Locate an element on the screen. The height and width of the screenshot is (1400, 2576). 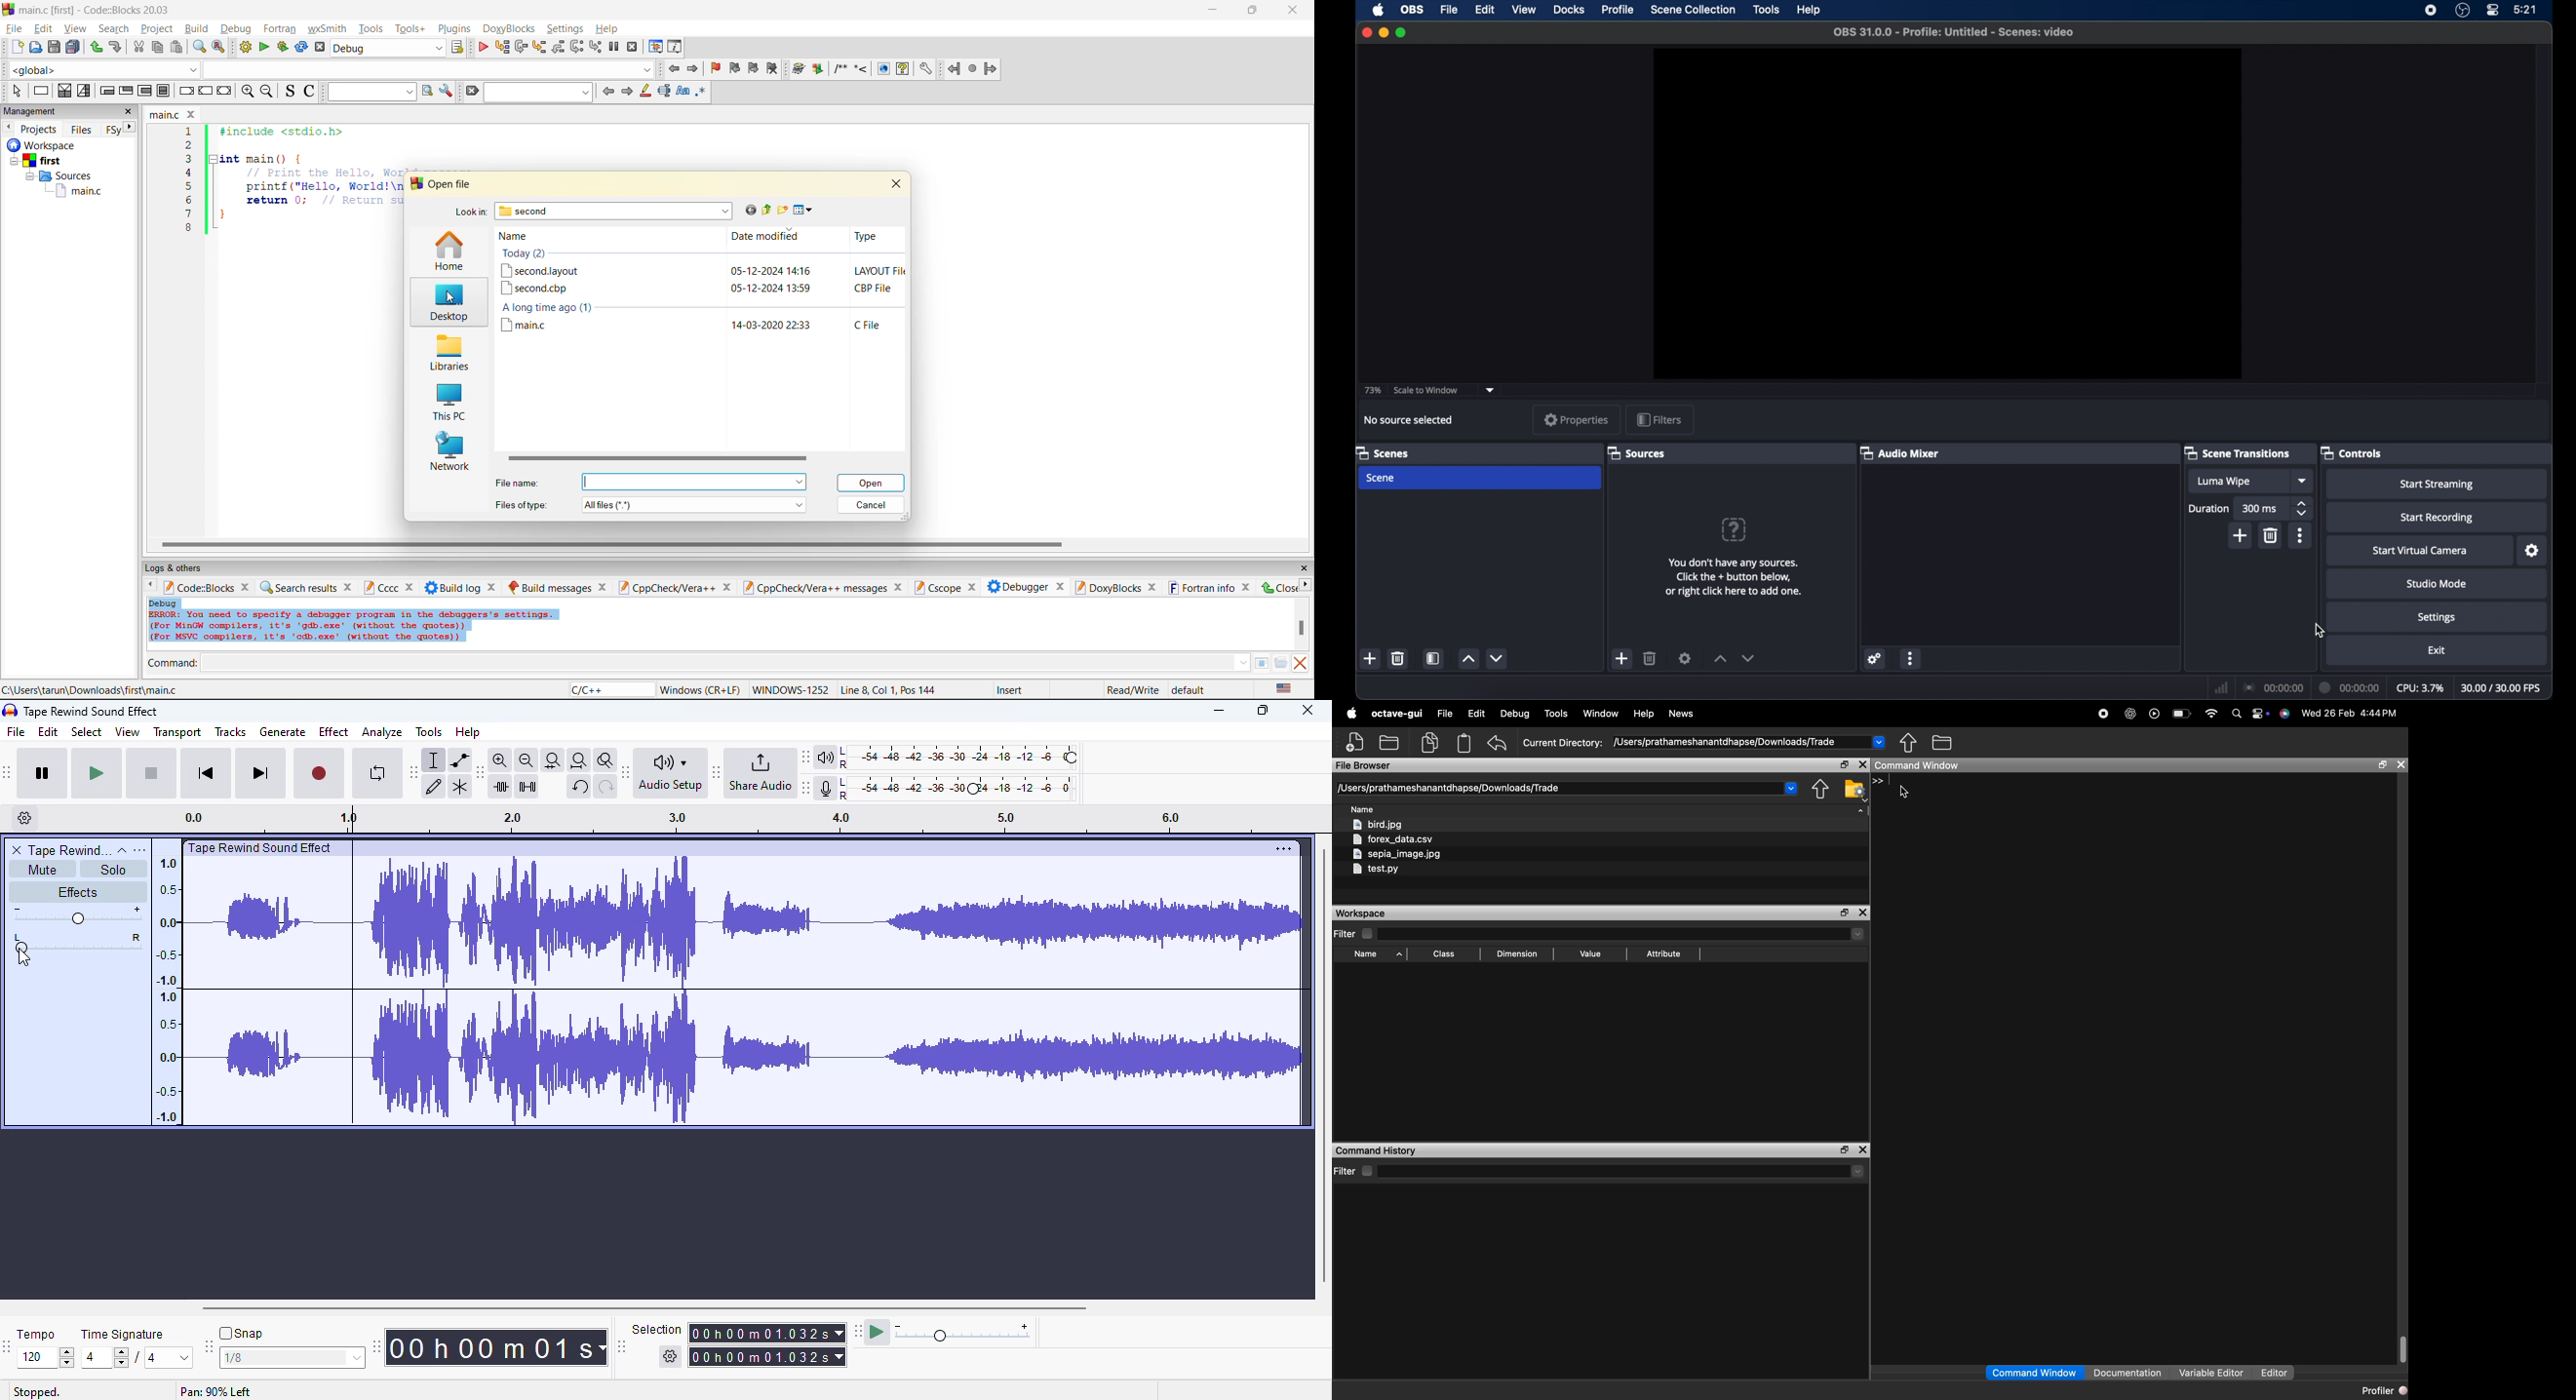
scenes is located at coordinates (1384, 454).